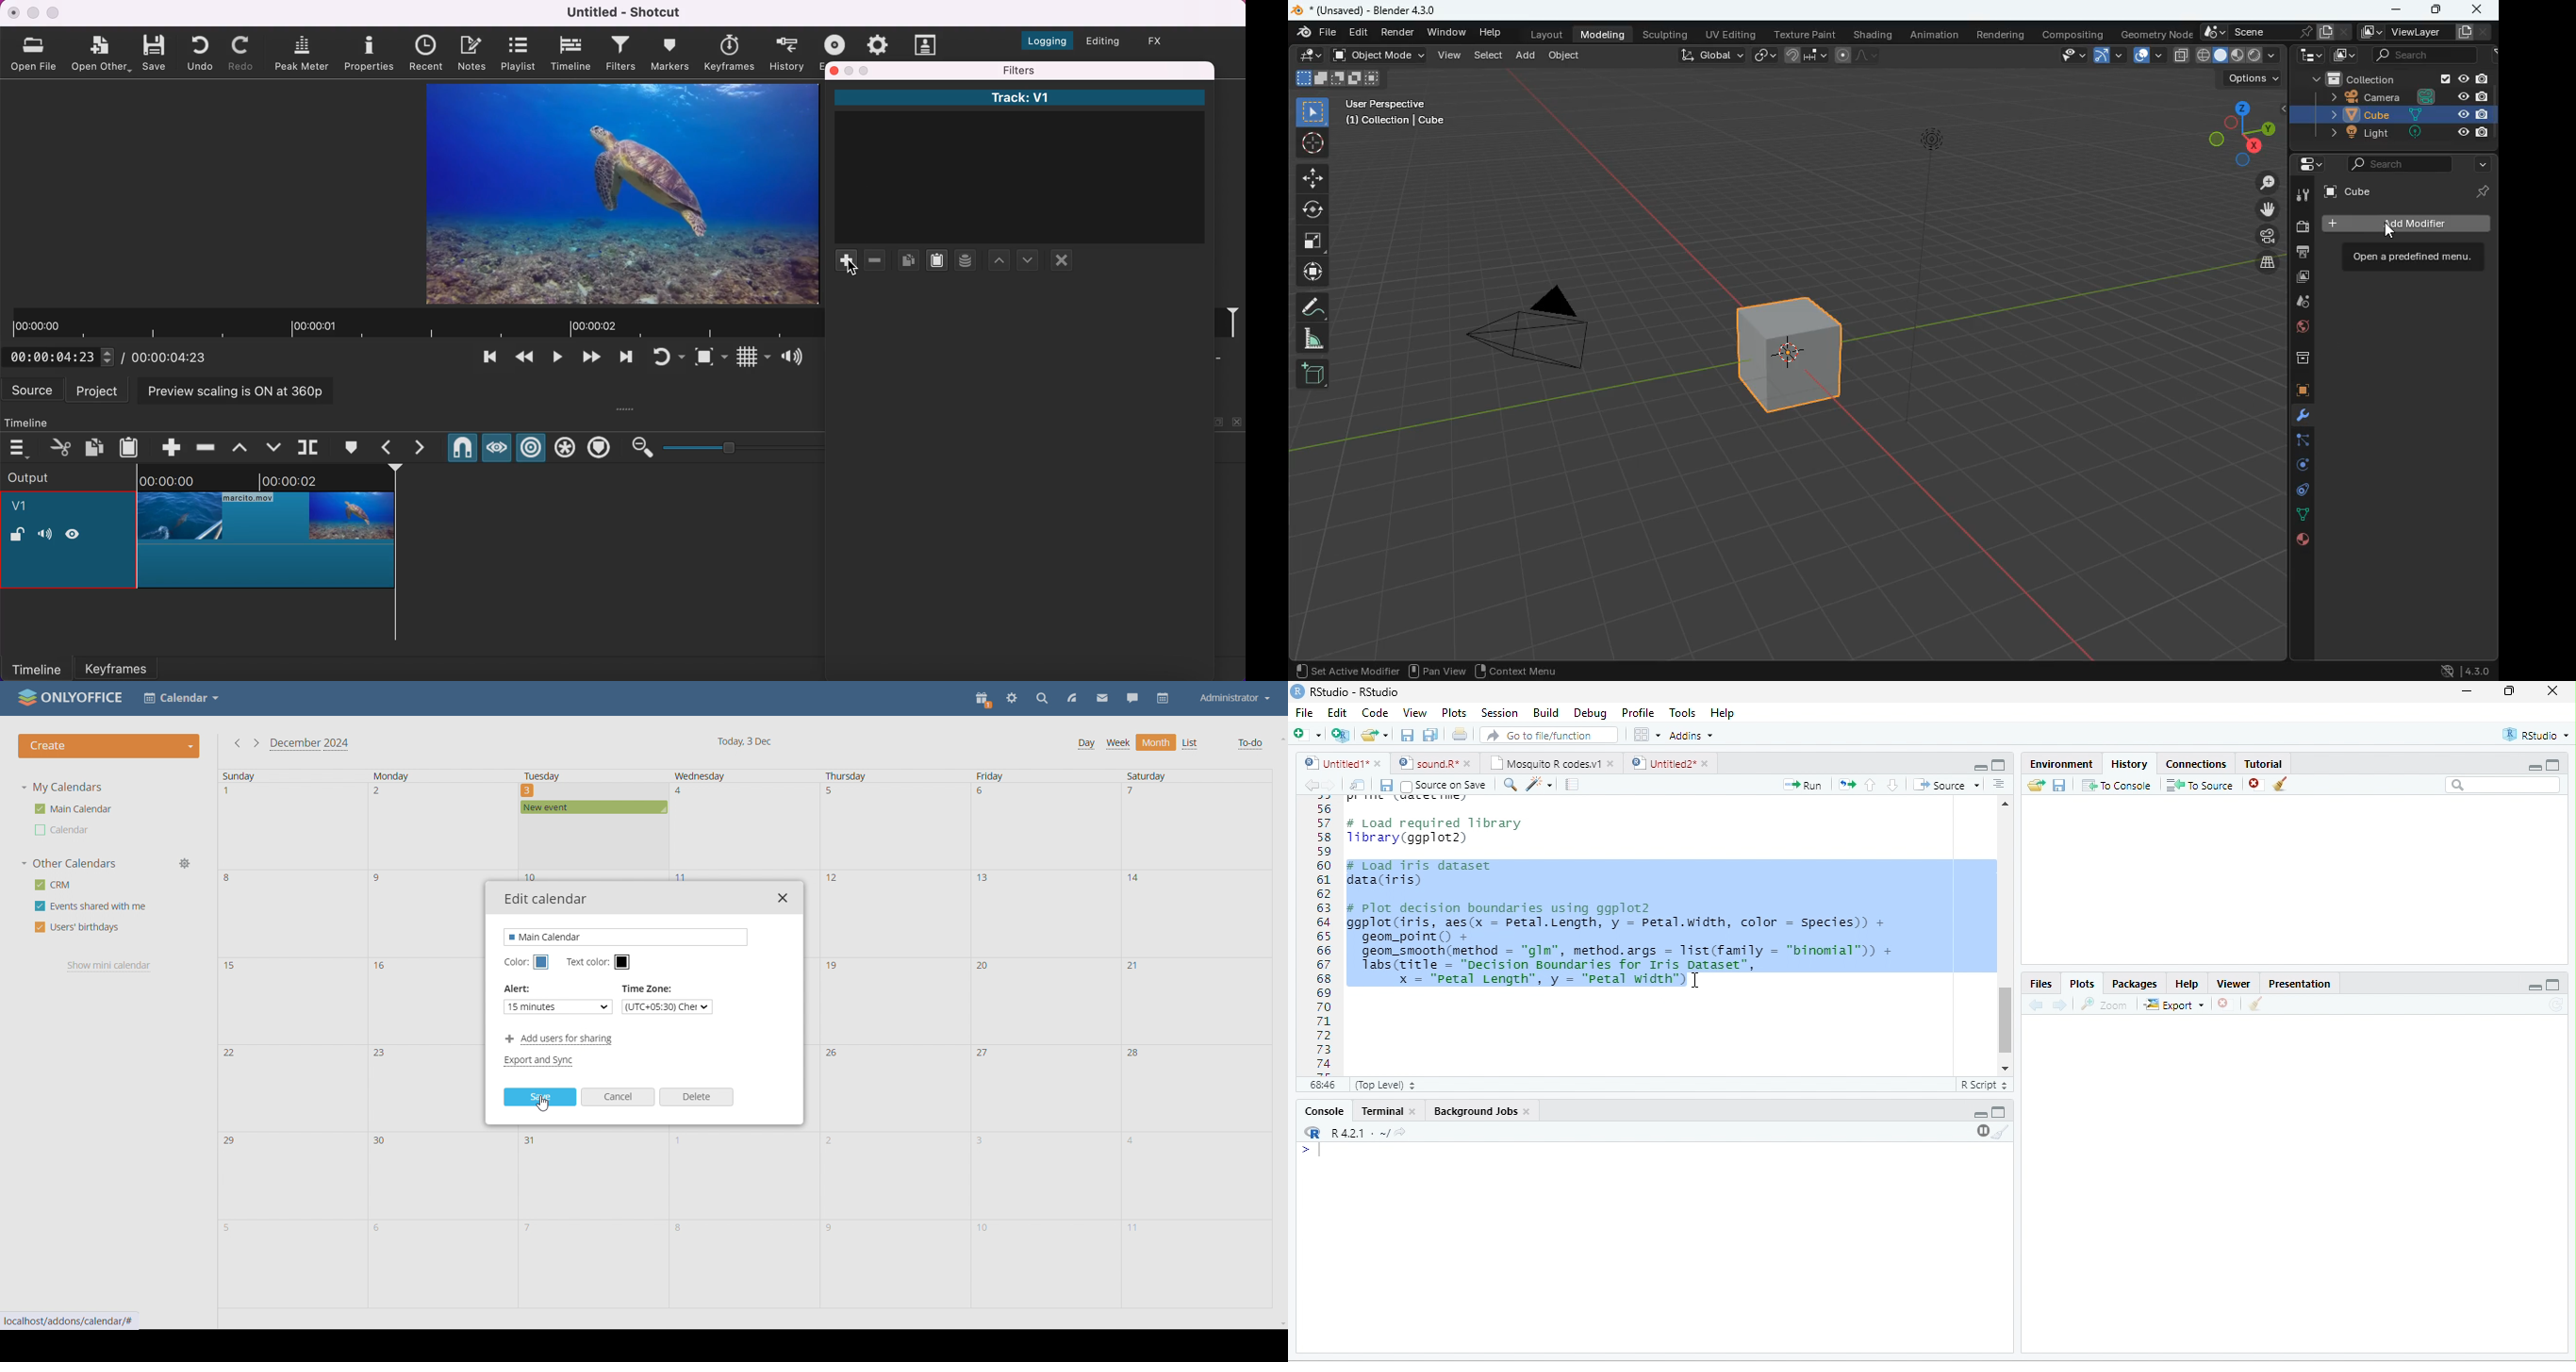  Describe the element at coordinates (1946, 785) in the screenshot. I see `Source` at that location.